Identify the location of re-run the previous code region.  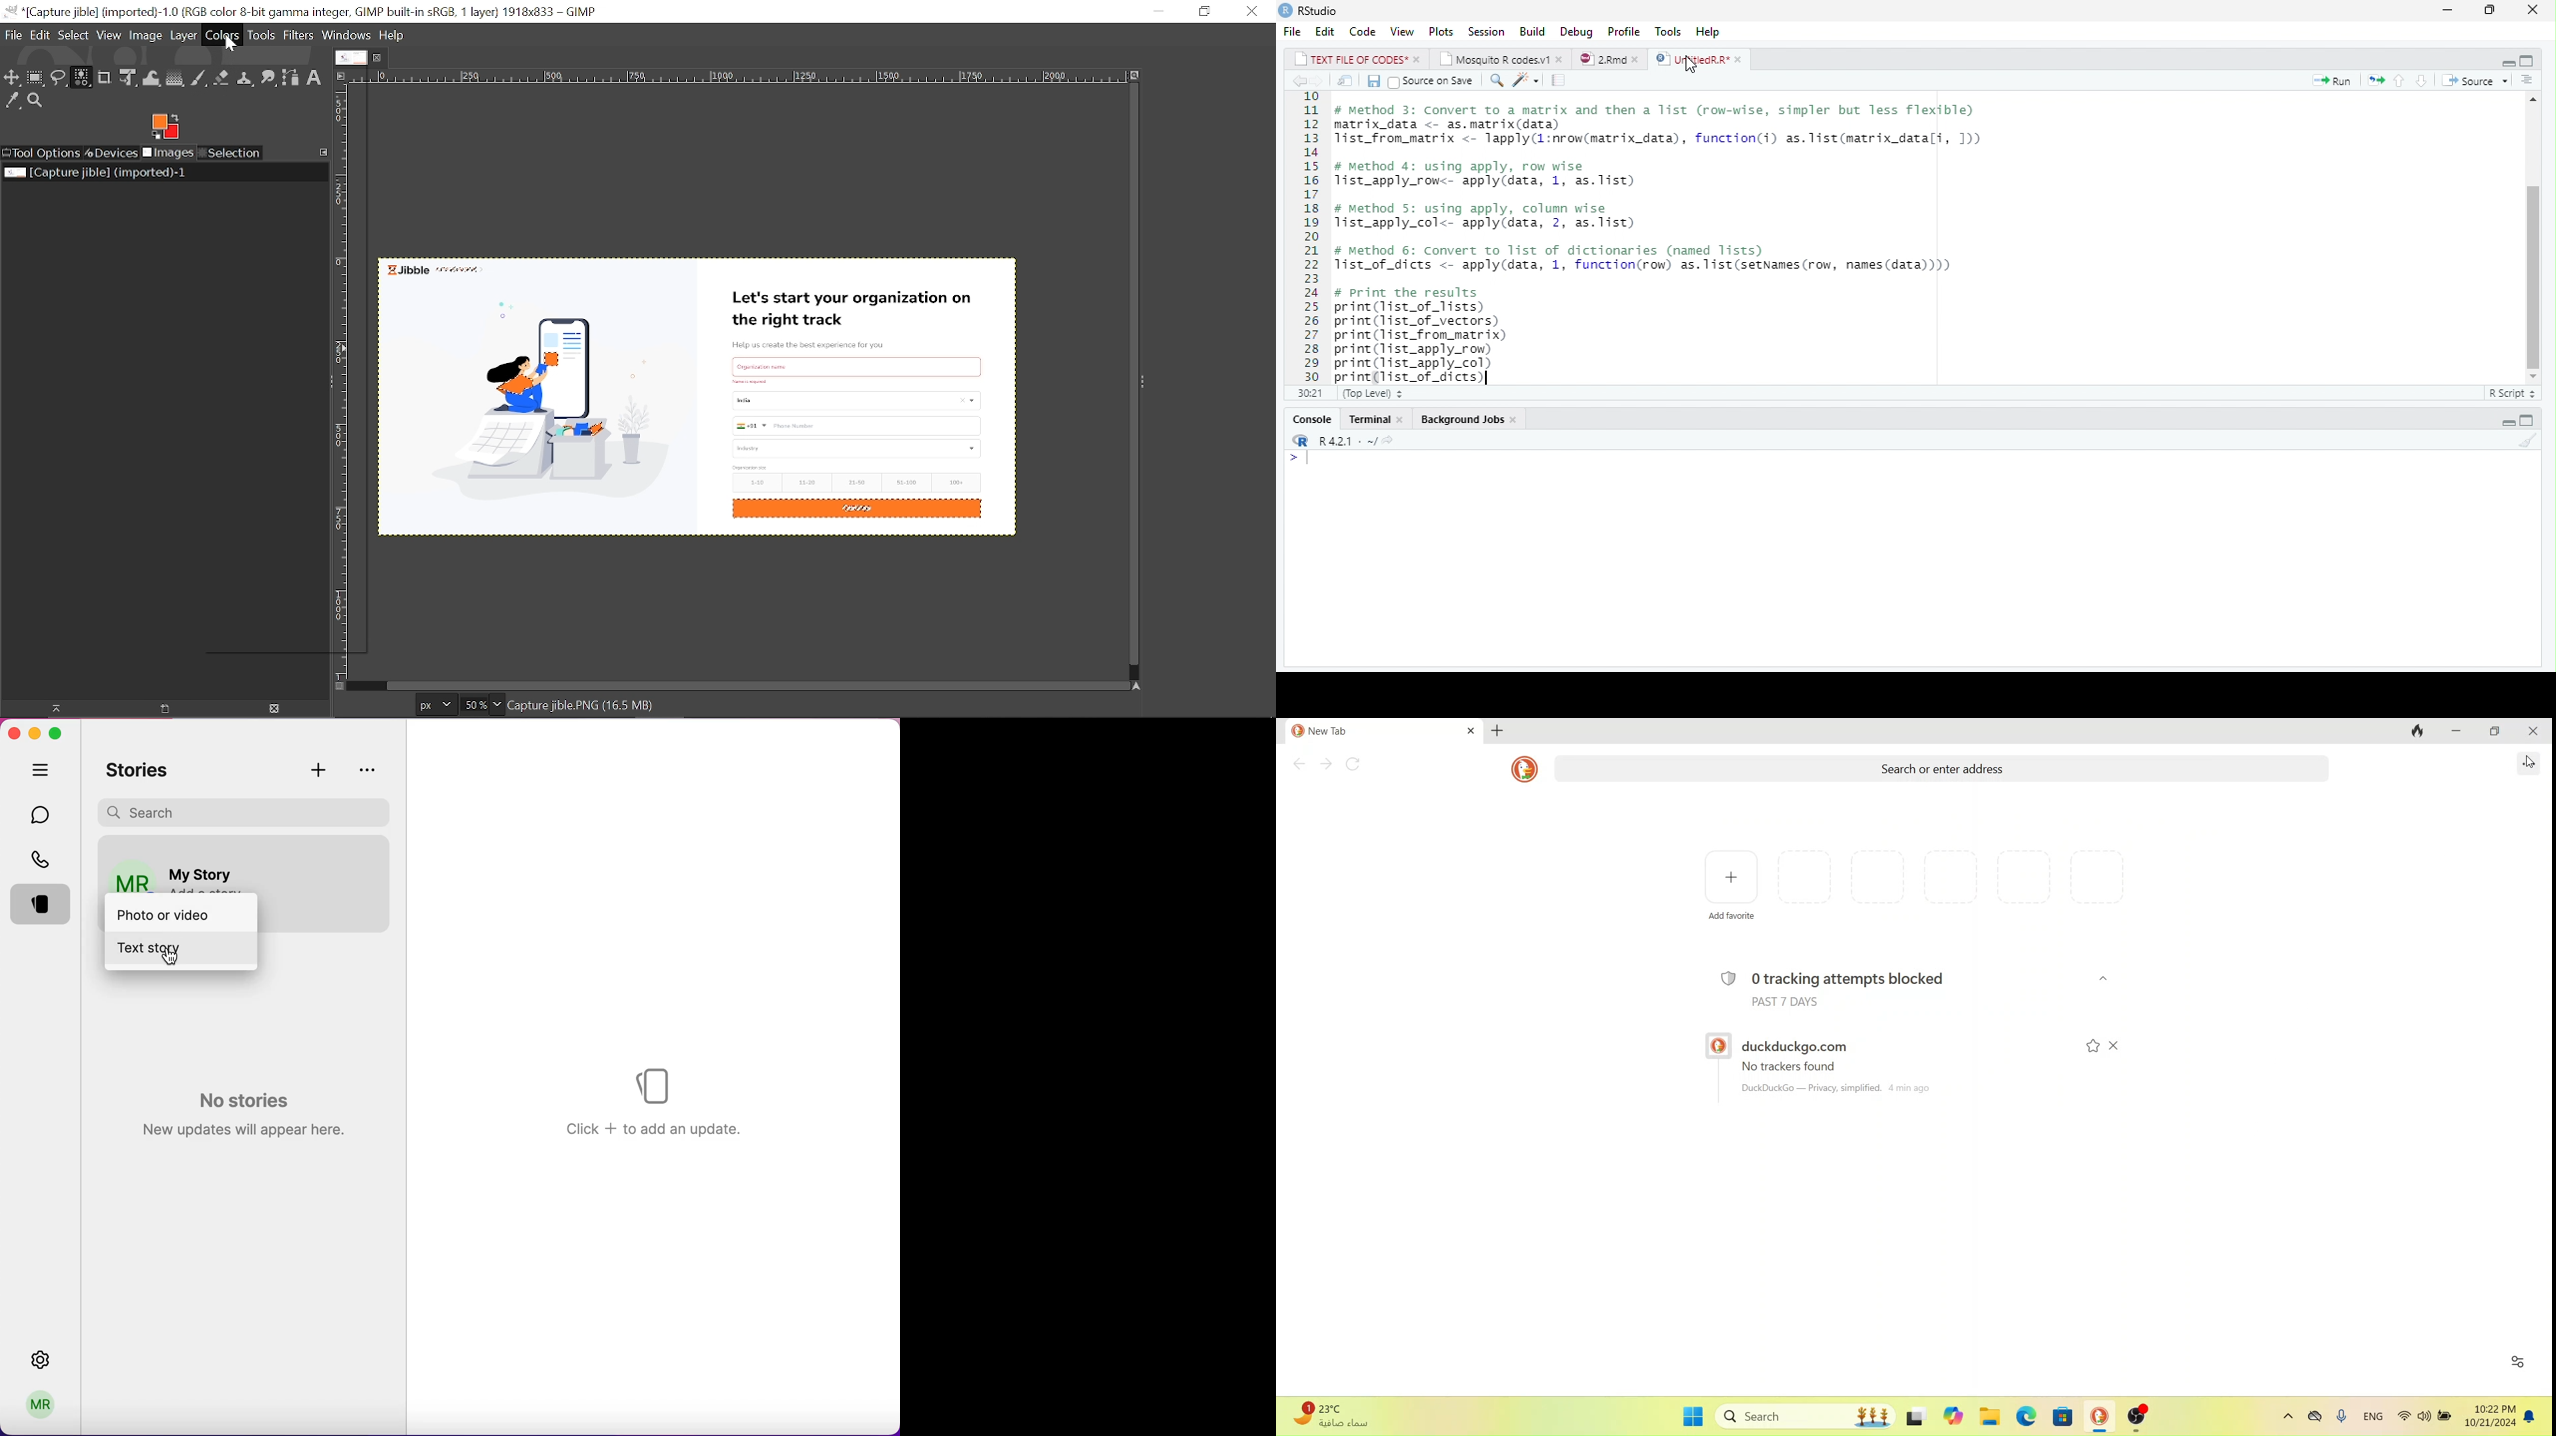
(2373, 82).